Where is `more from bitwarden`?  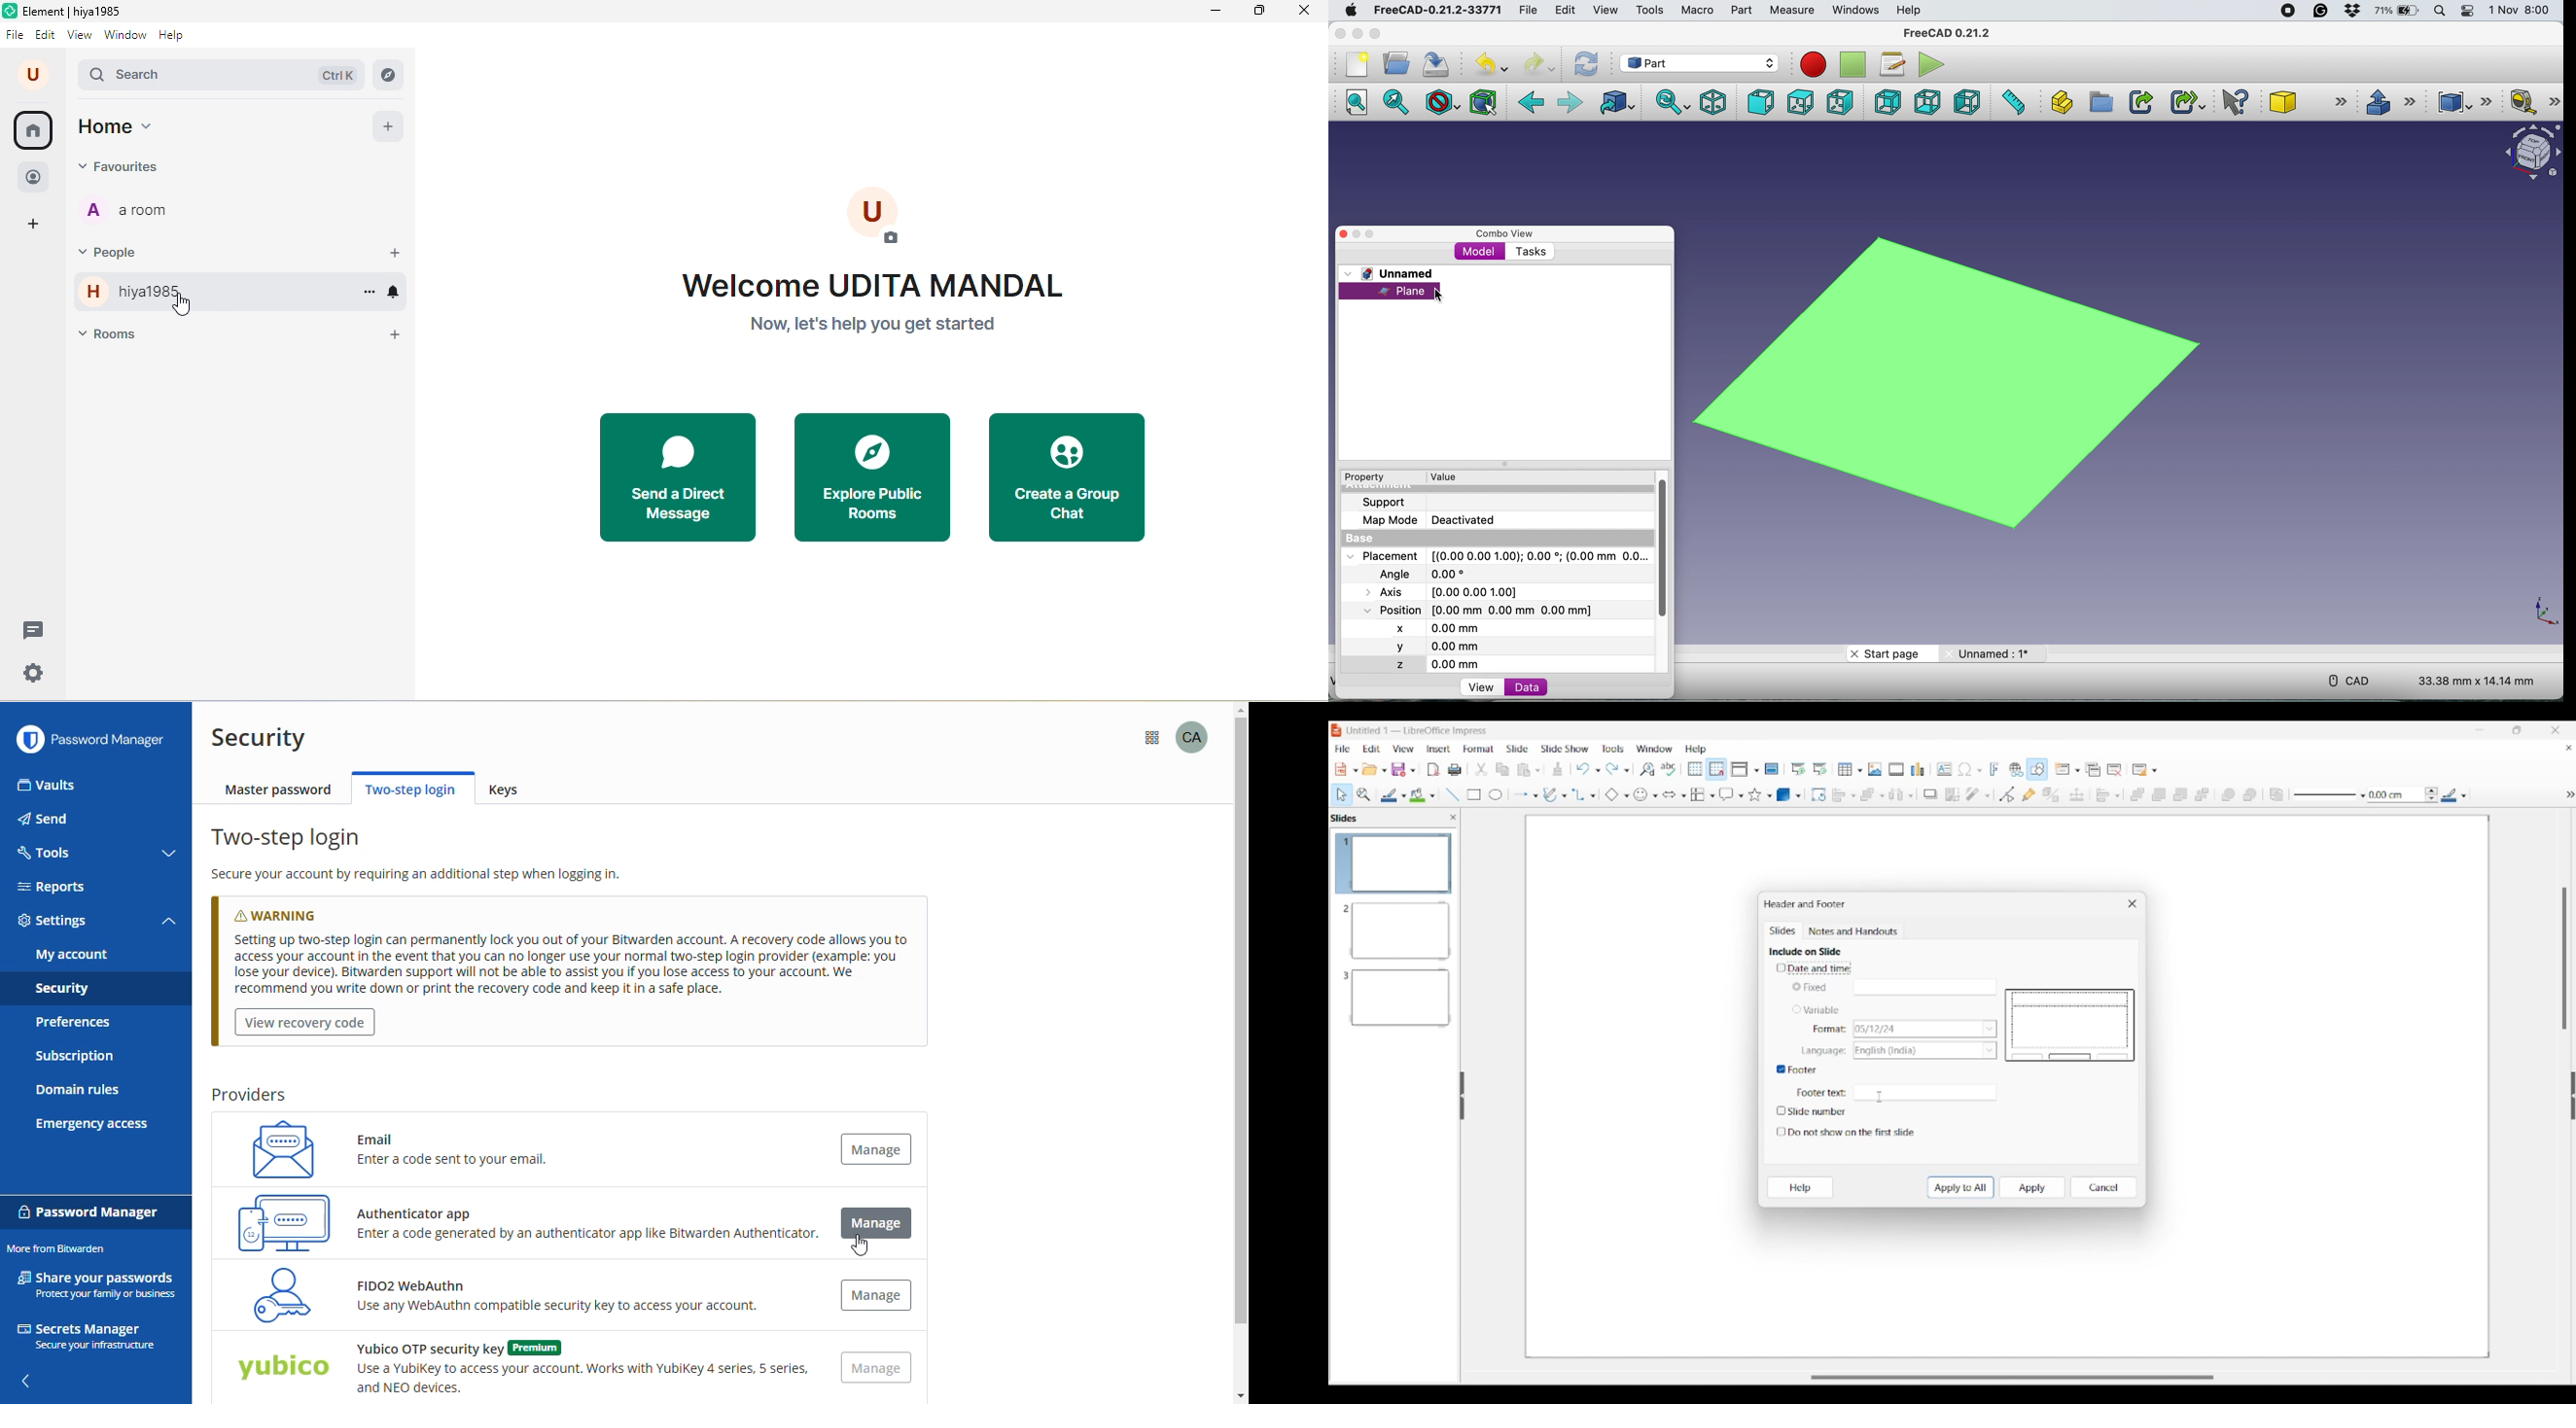
more from bitwarden is located at coordinates (55, 1249).